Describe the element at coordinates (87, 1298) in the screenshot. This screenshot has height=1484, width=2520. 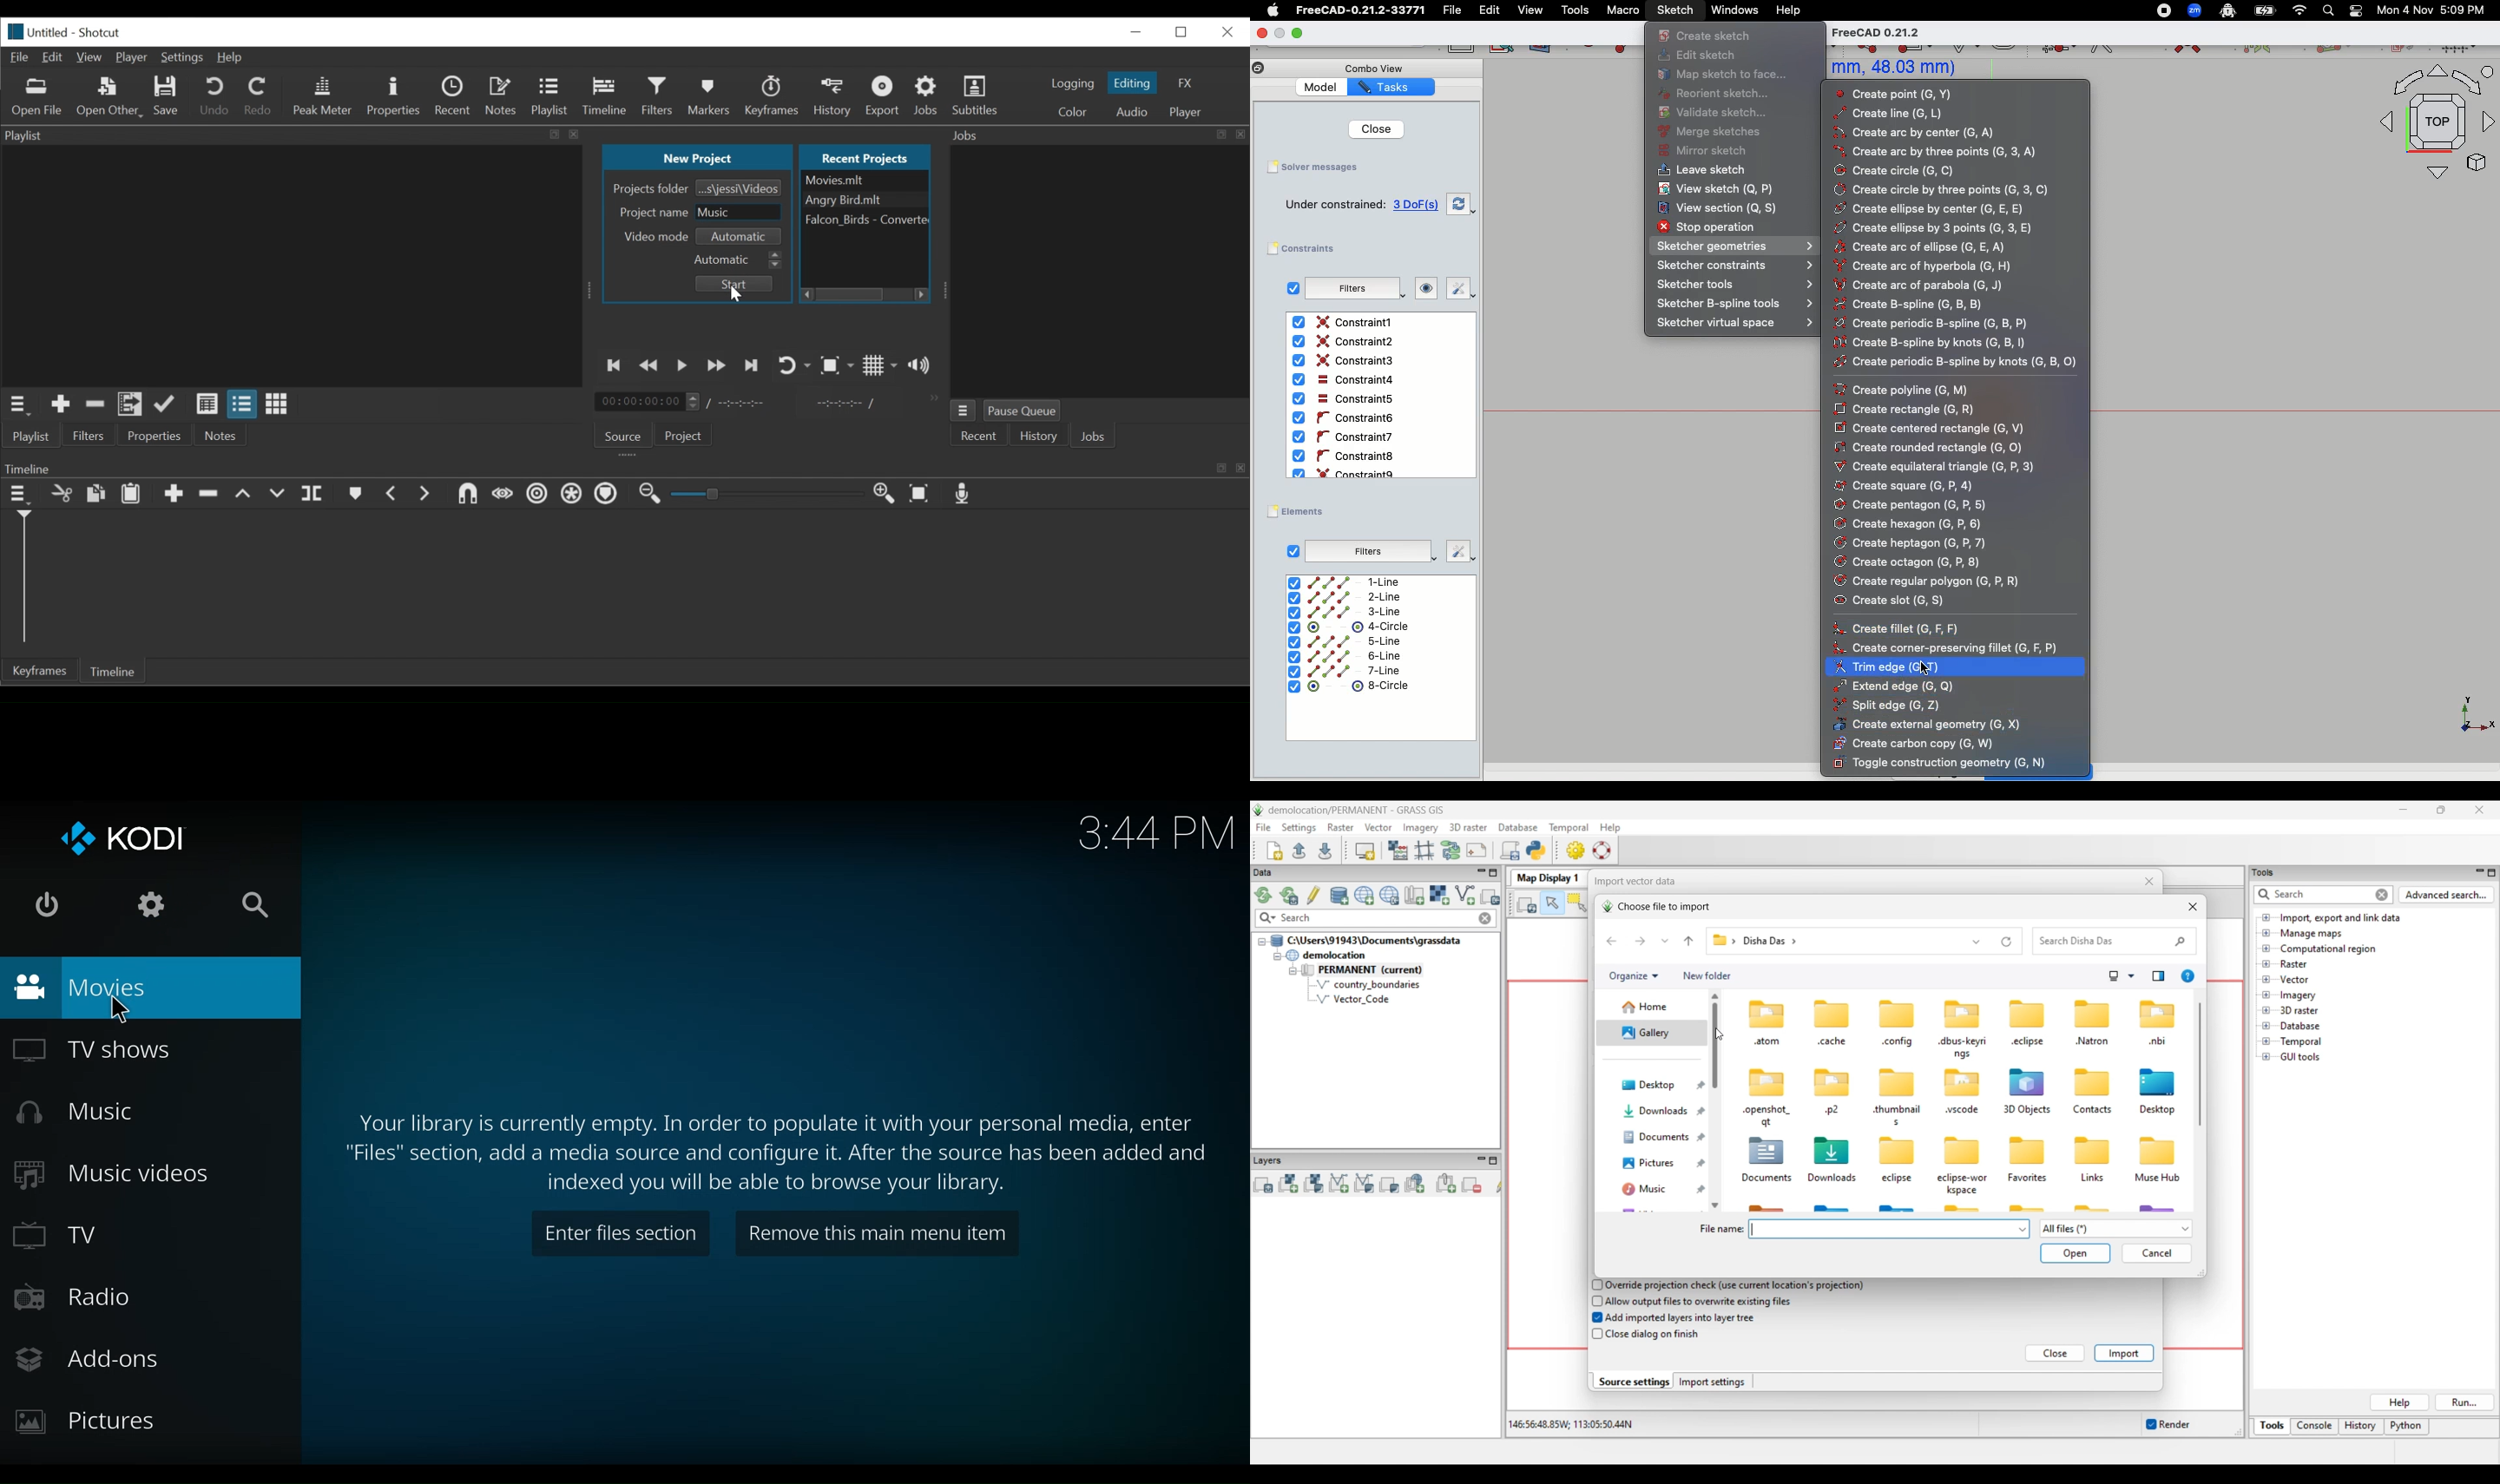
I see `Radio` at that location.